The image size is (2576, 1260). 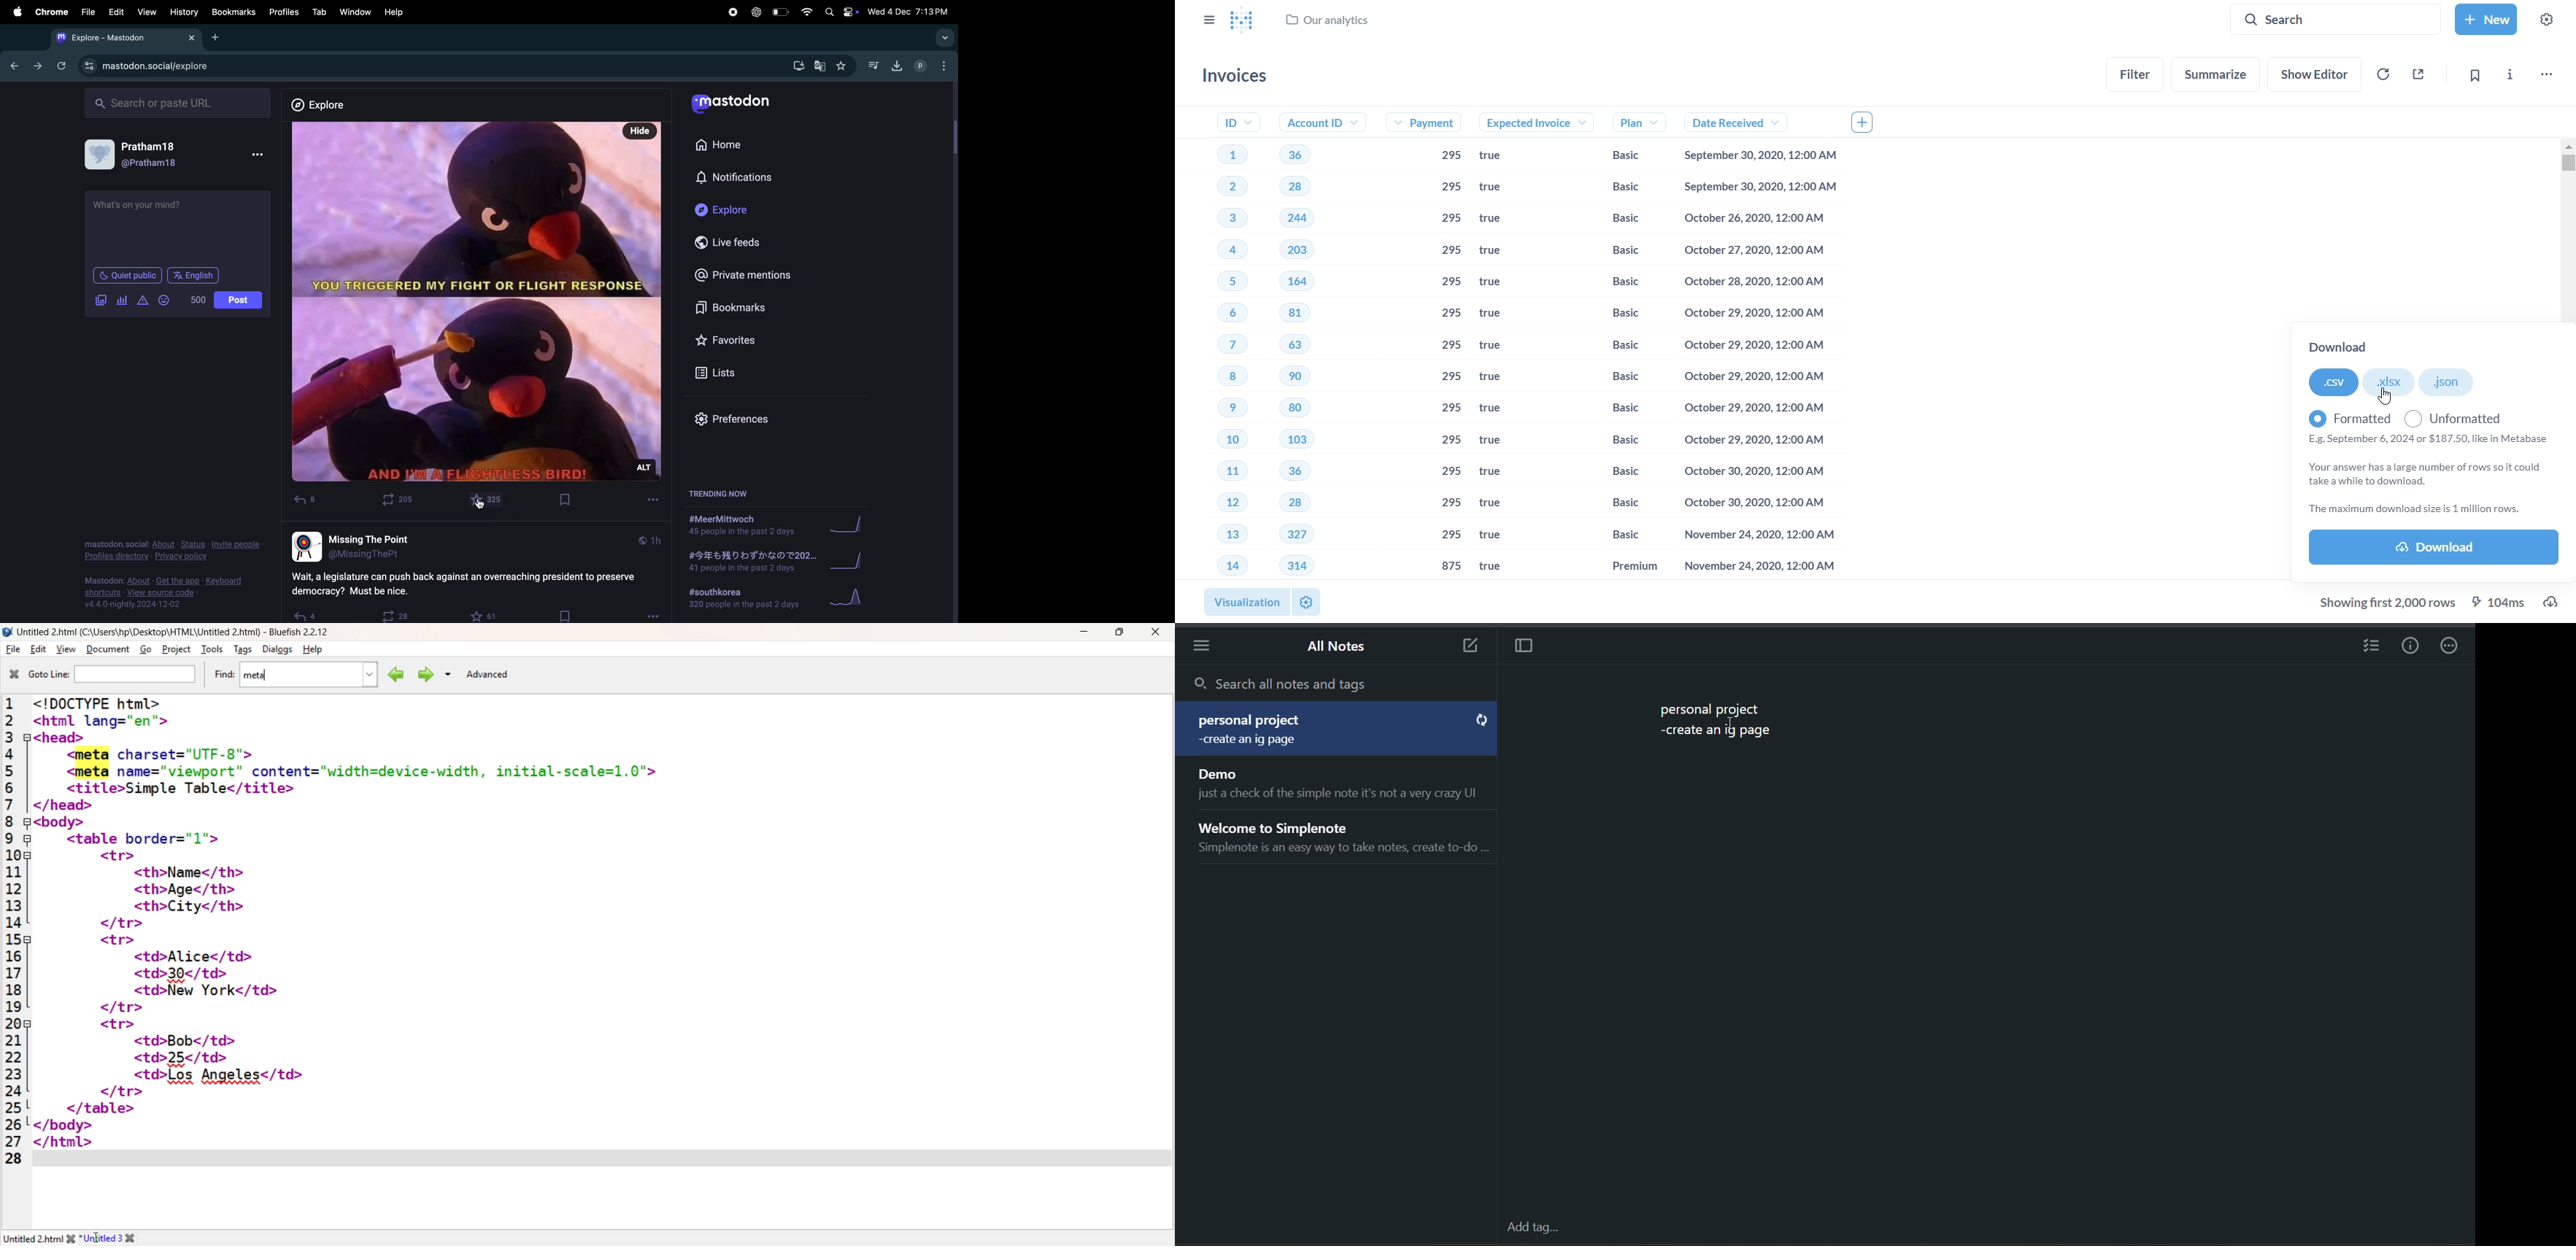 I want to click on Project, so click(x=175, y=649).